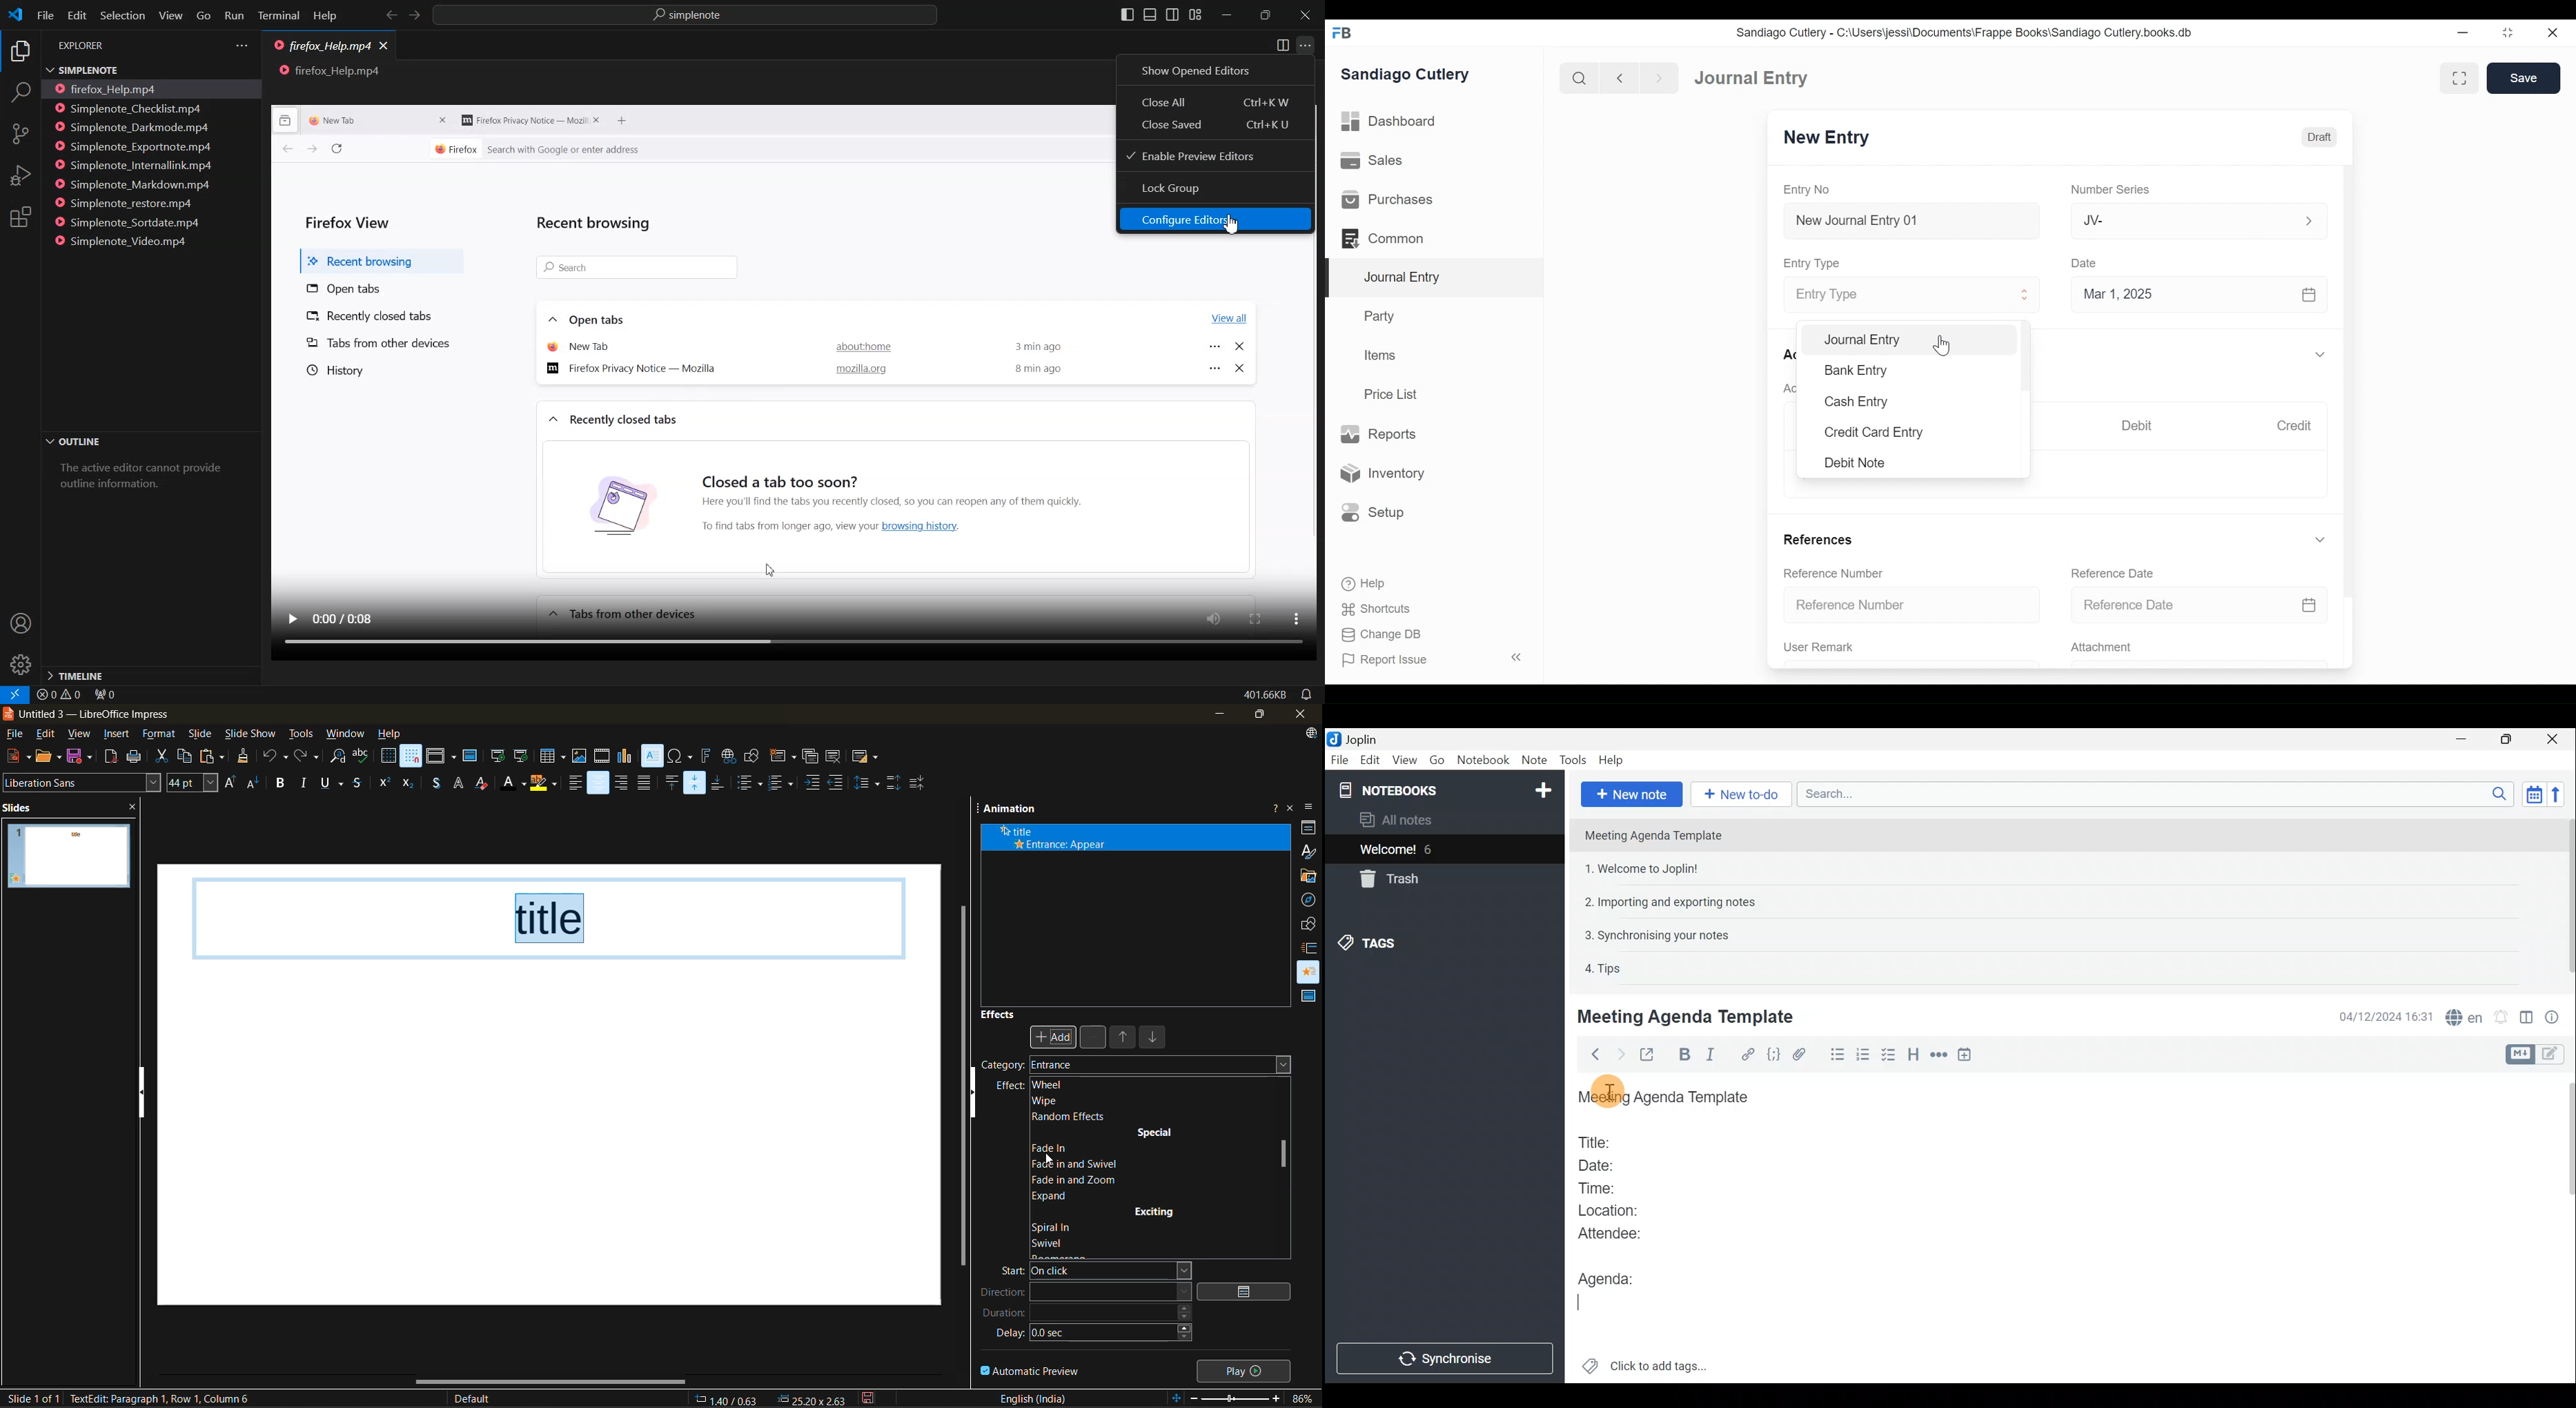 This screenshot has width=2576, height=1428. I want to click on Agenda:, so click(1608, 1276).